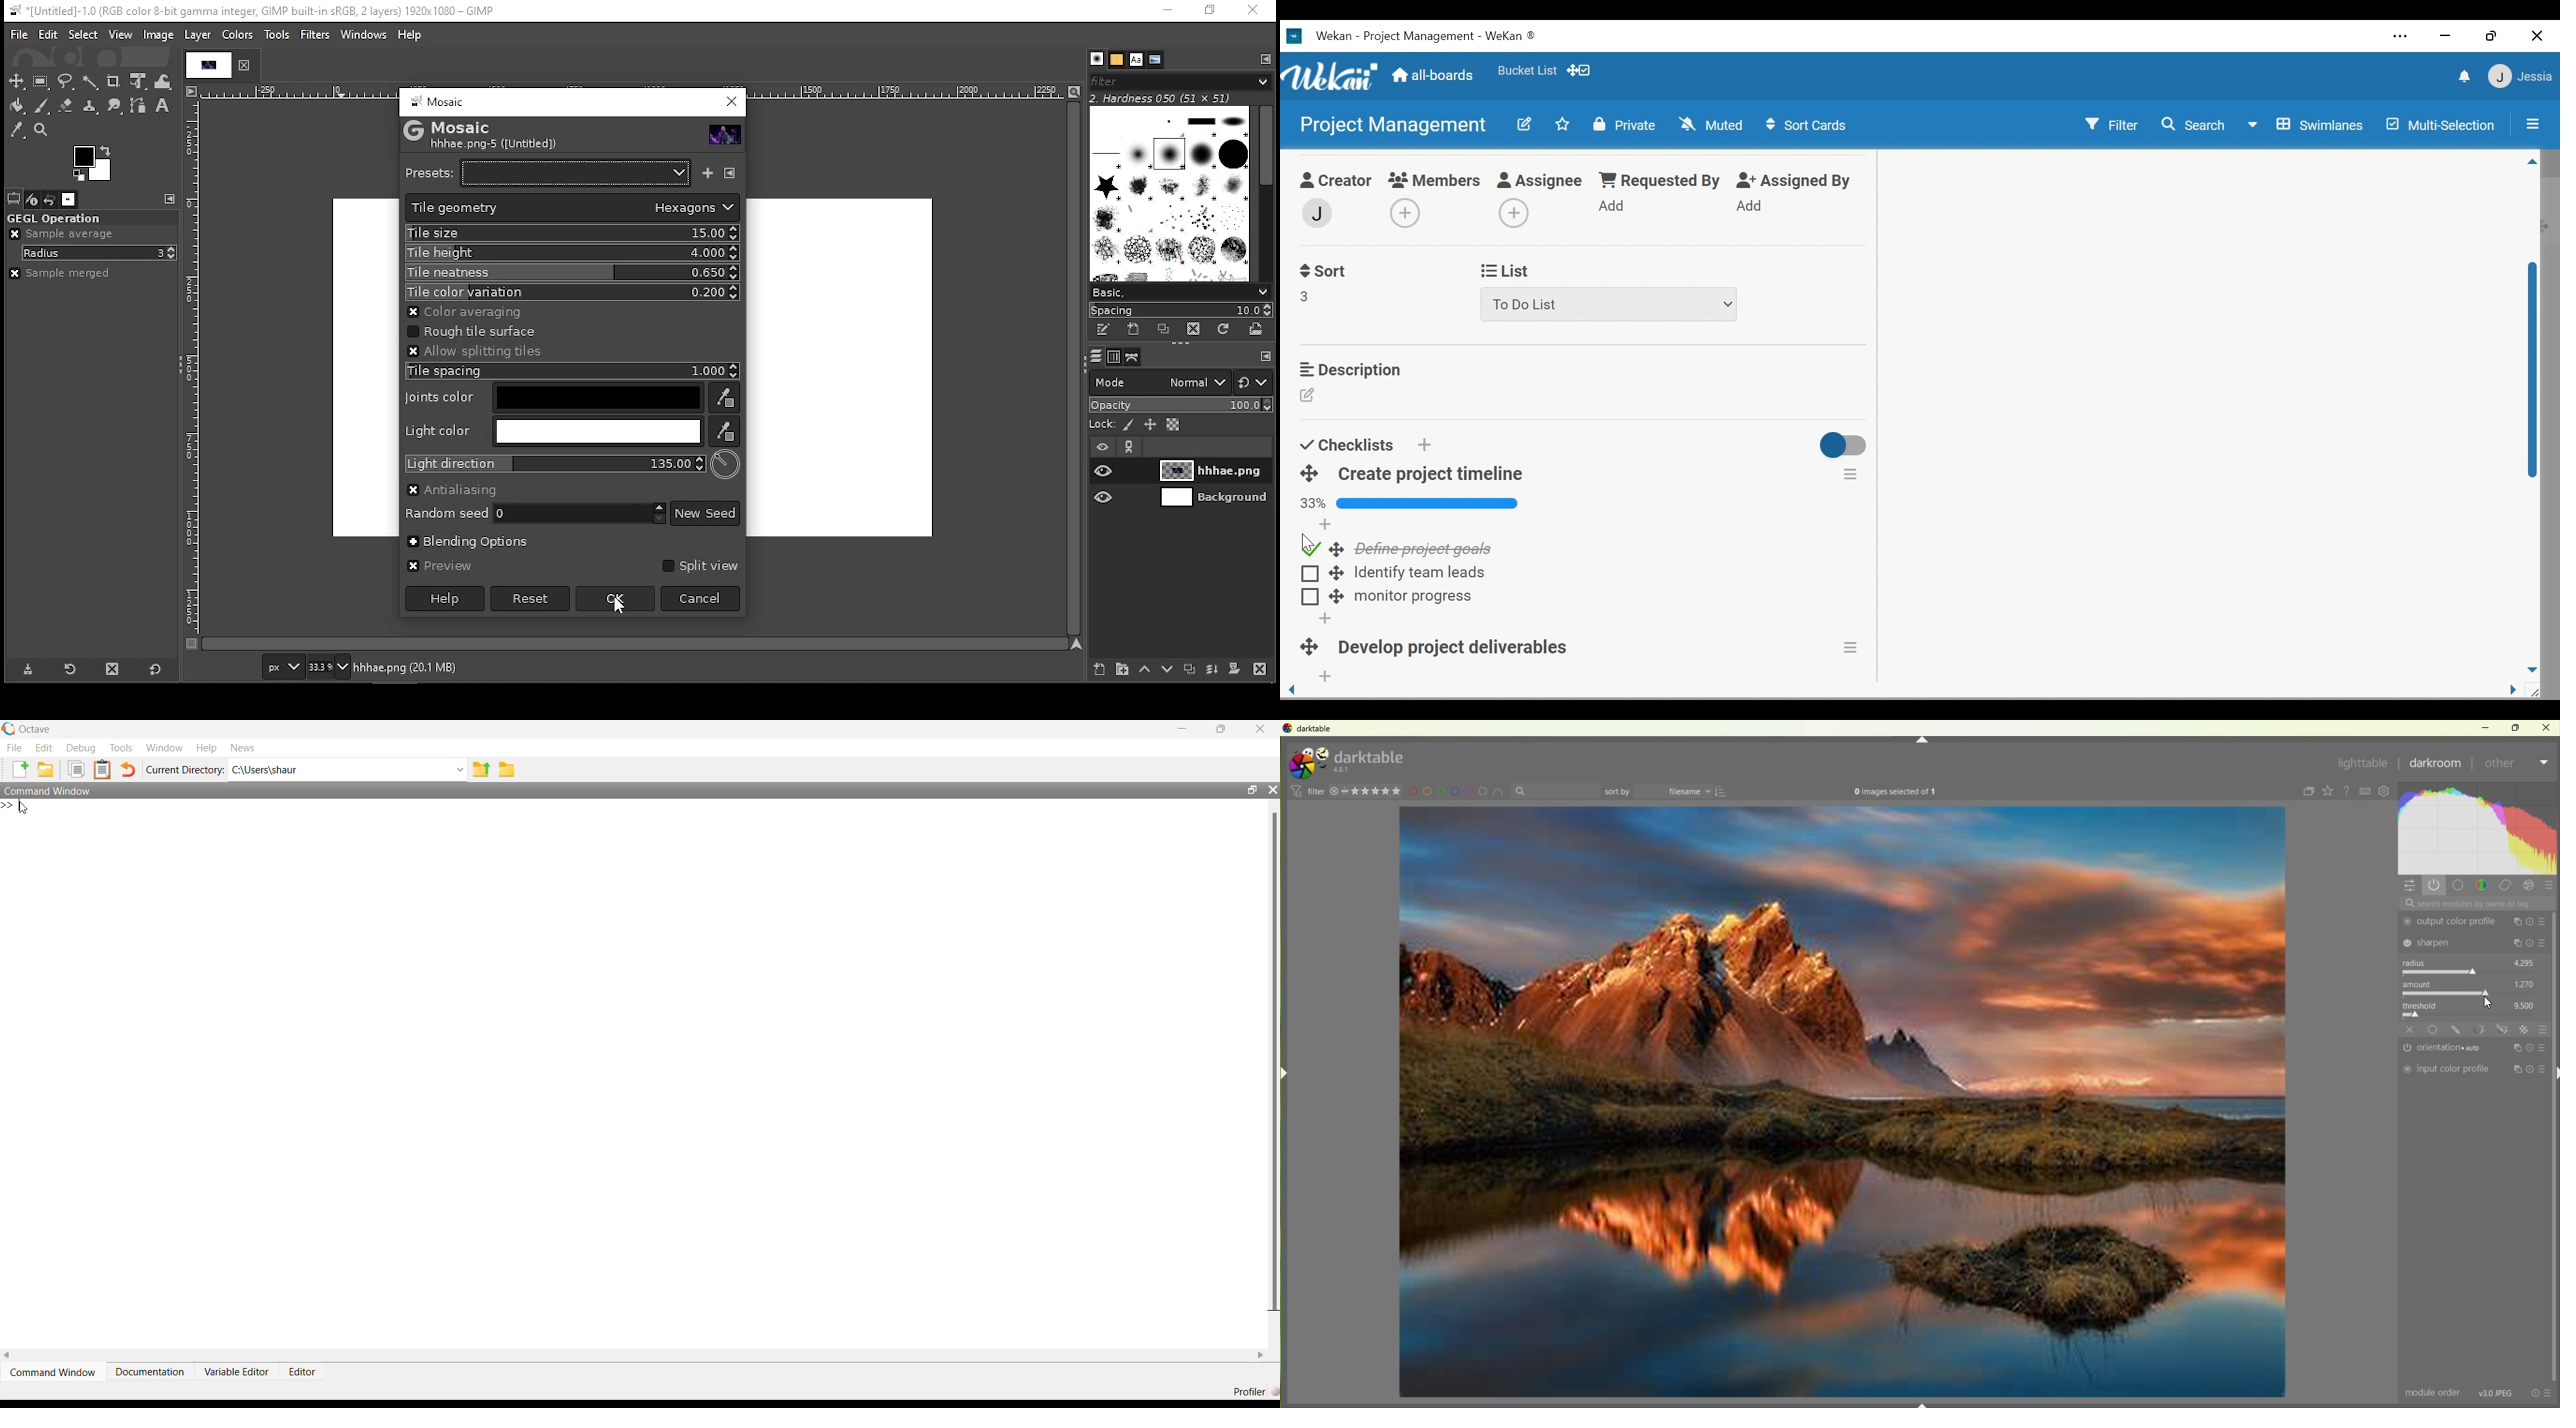  Describe the element at coordinates (1410, 597) in the screenshot. I see `monitor progress` at that location.